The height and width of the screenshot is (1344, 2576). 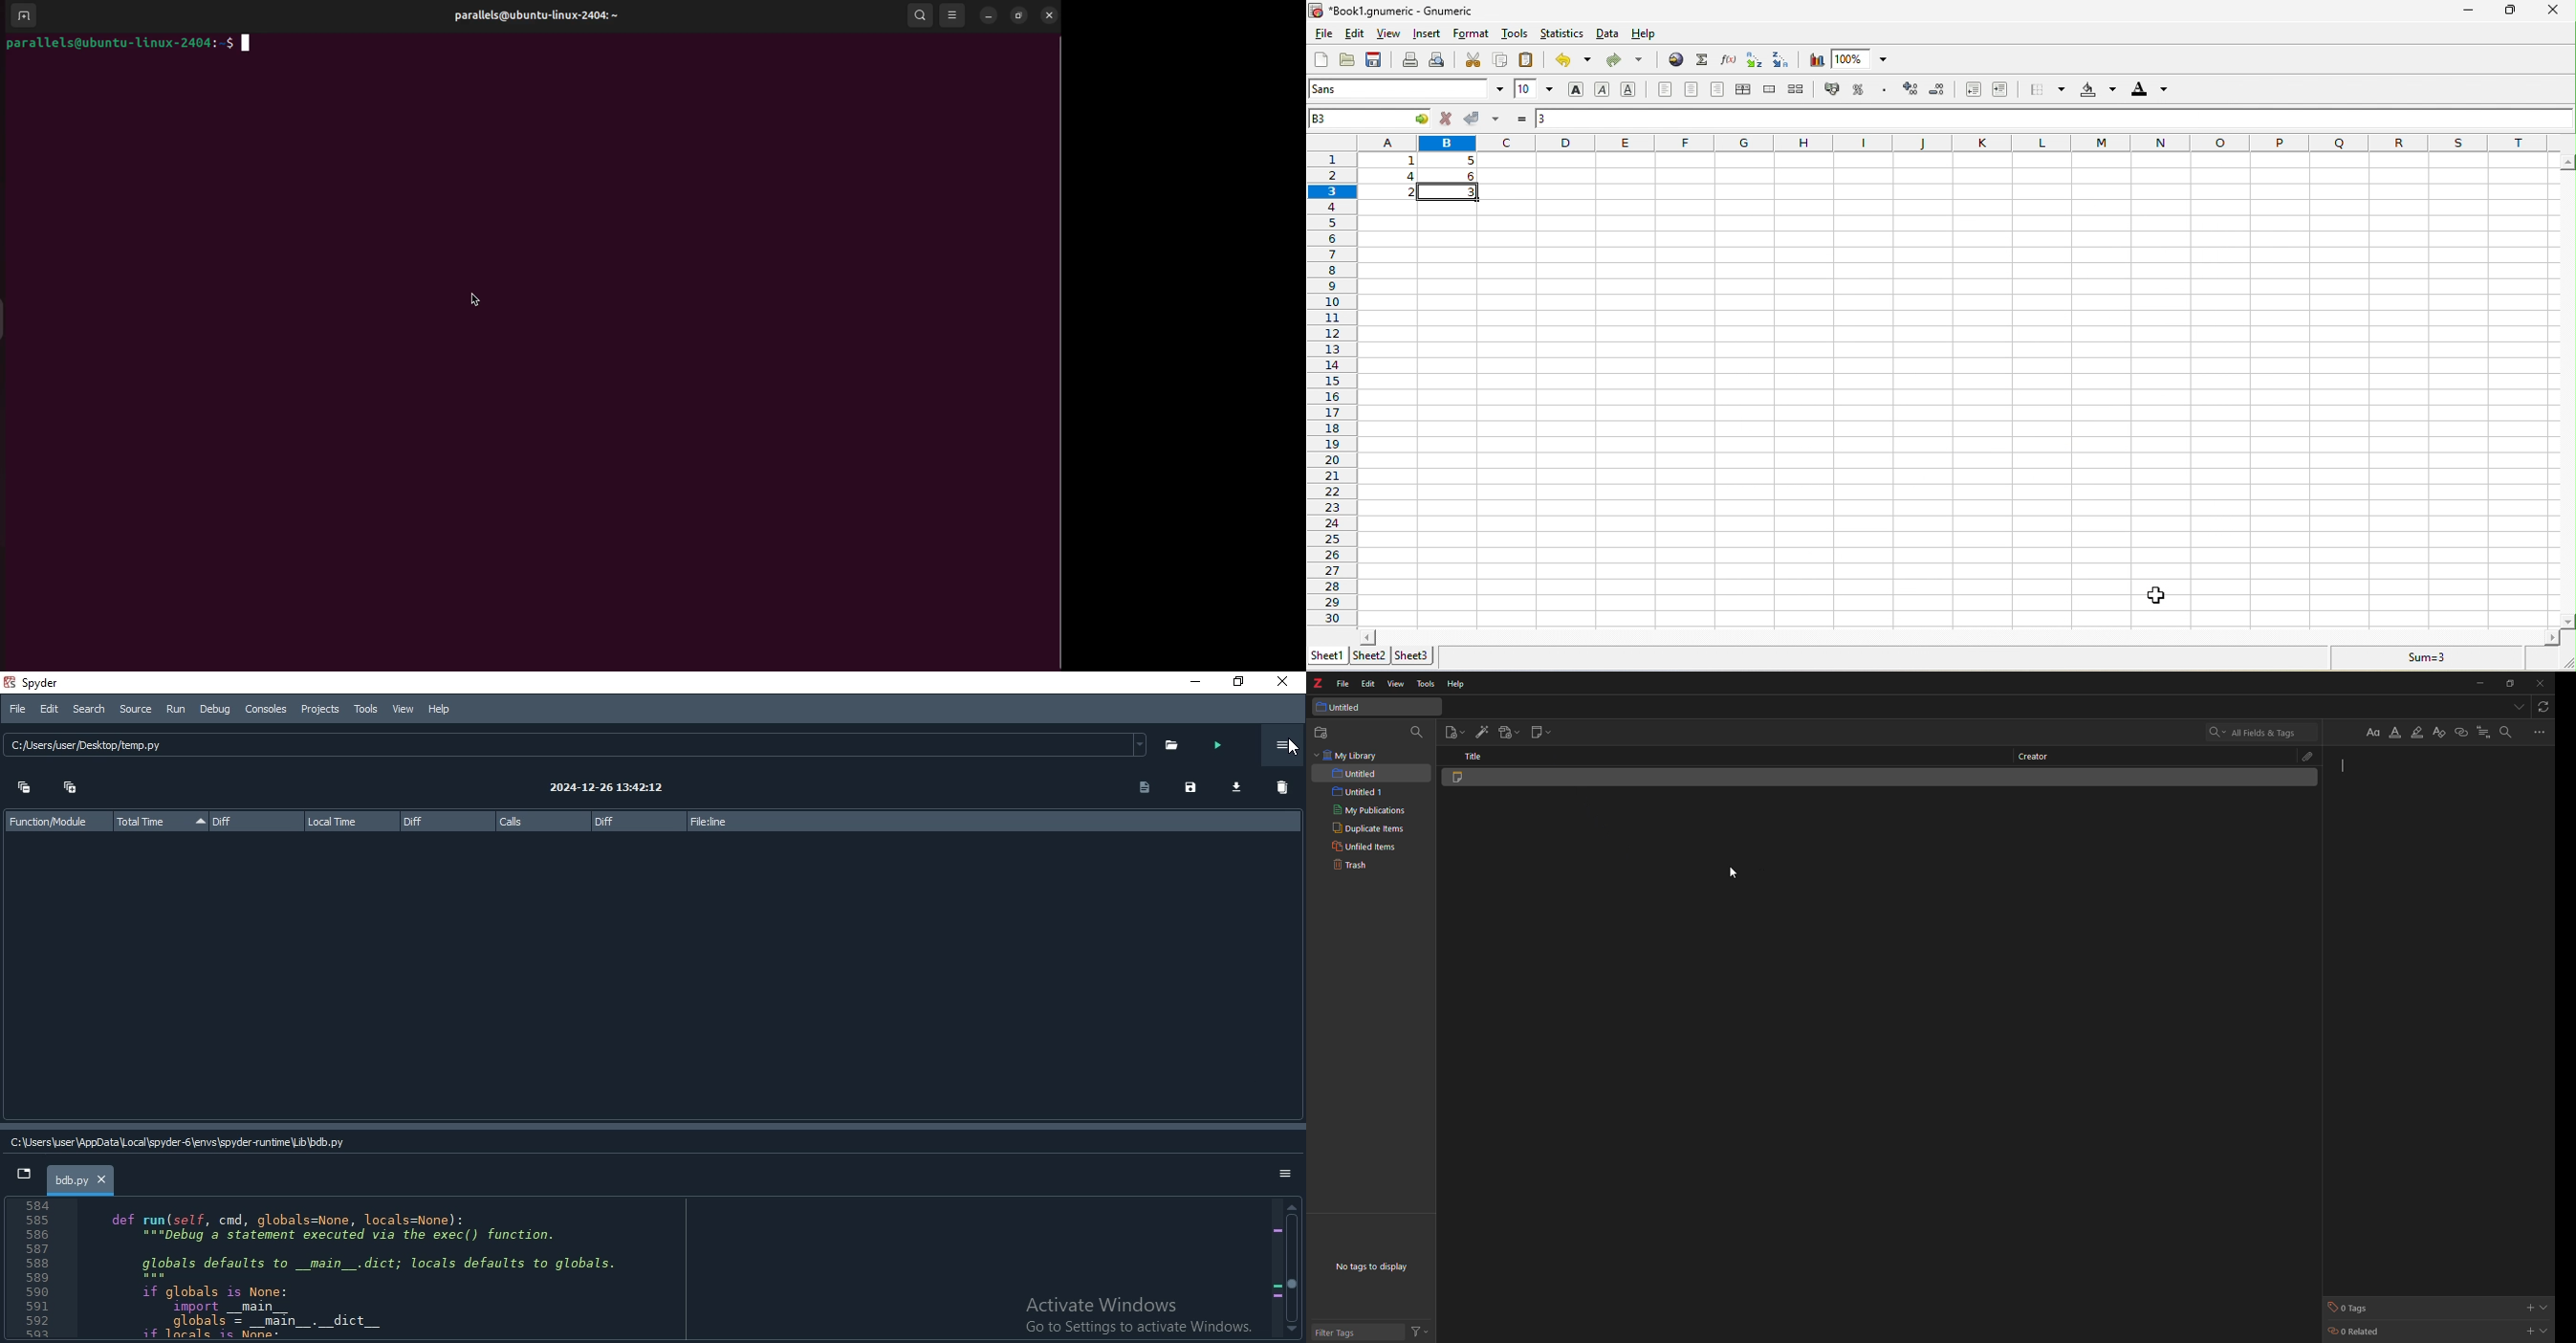 I want to click on maximize, so click(x=2506, y=10).